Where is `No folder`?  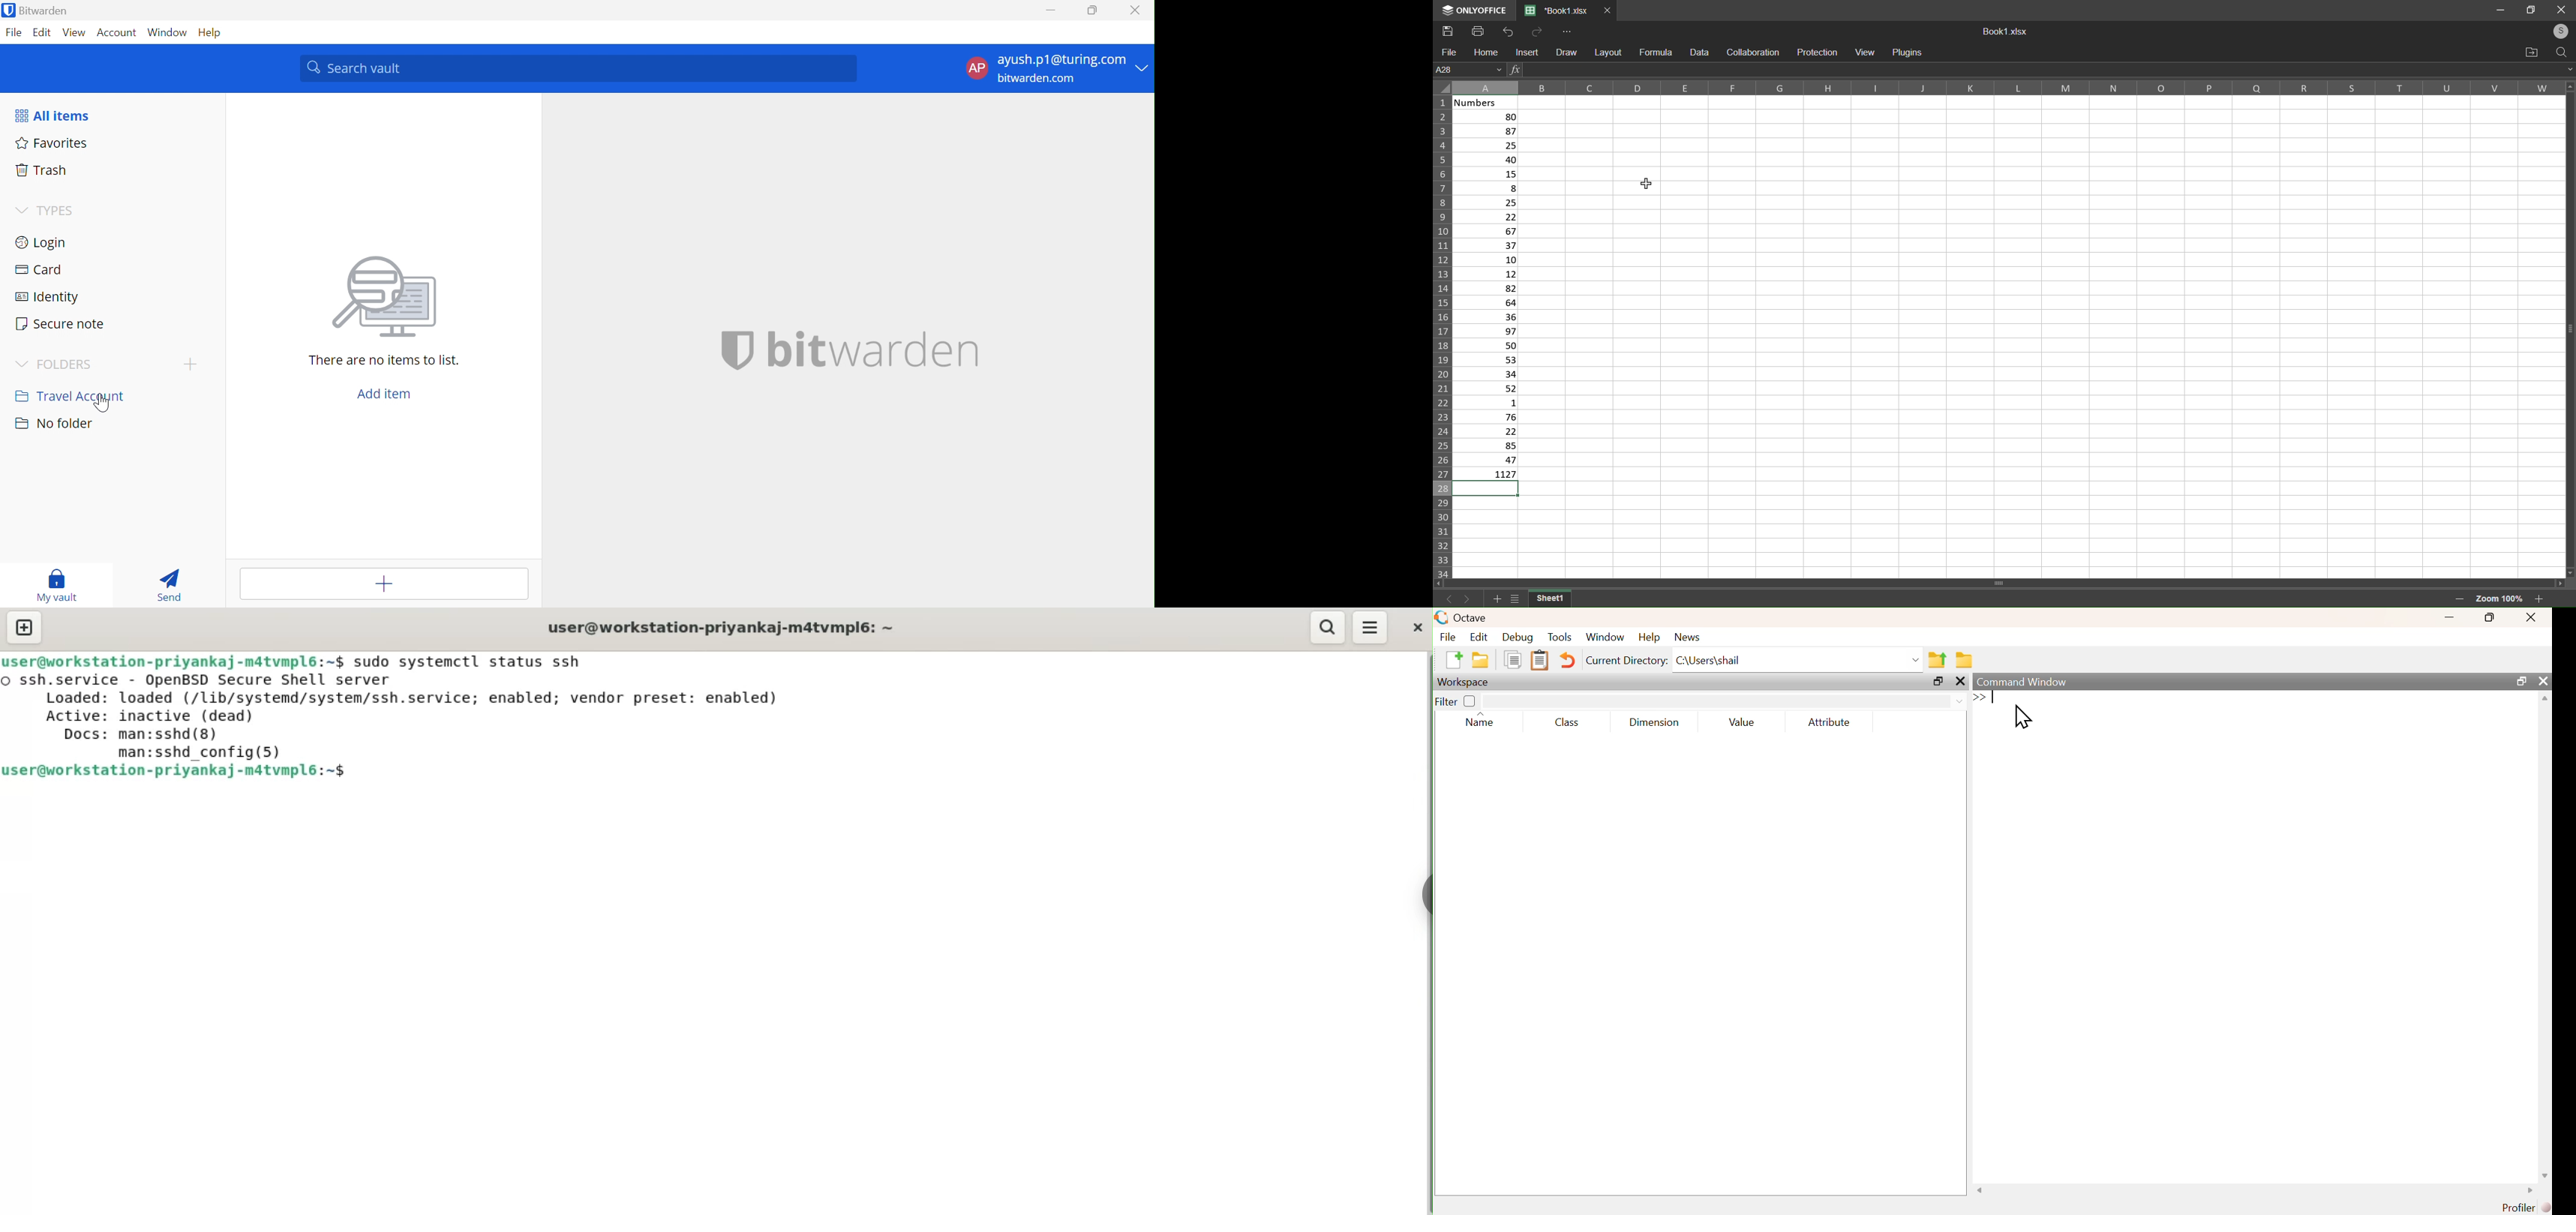
No folder is located at coordinates (54, 426).